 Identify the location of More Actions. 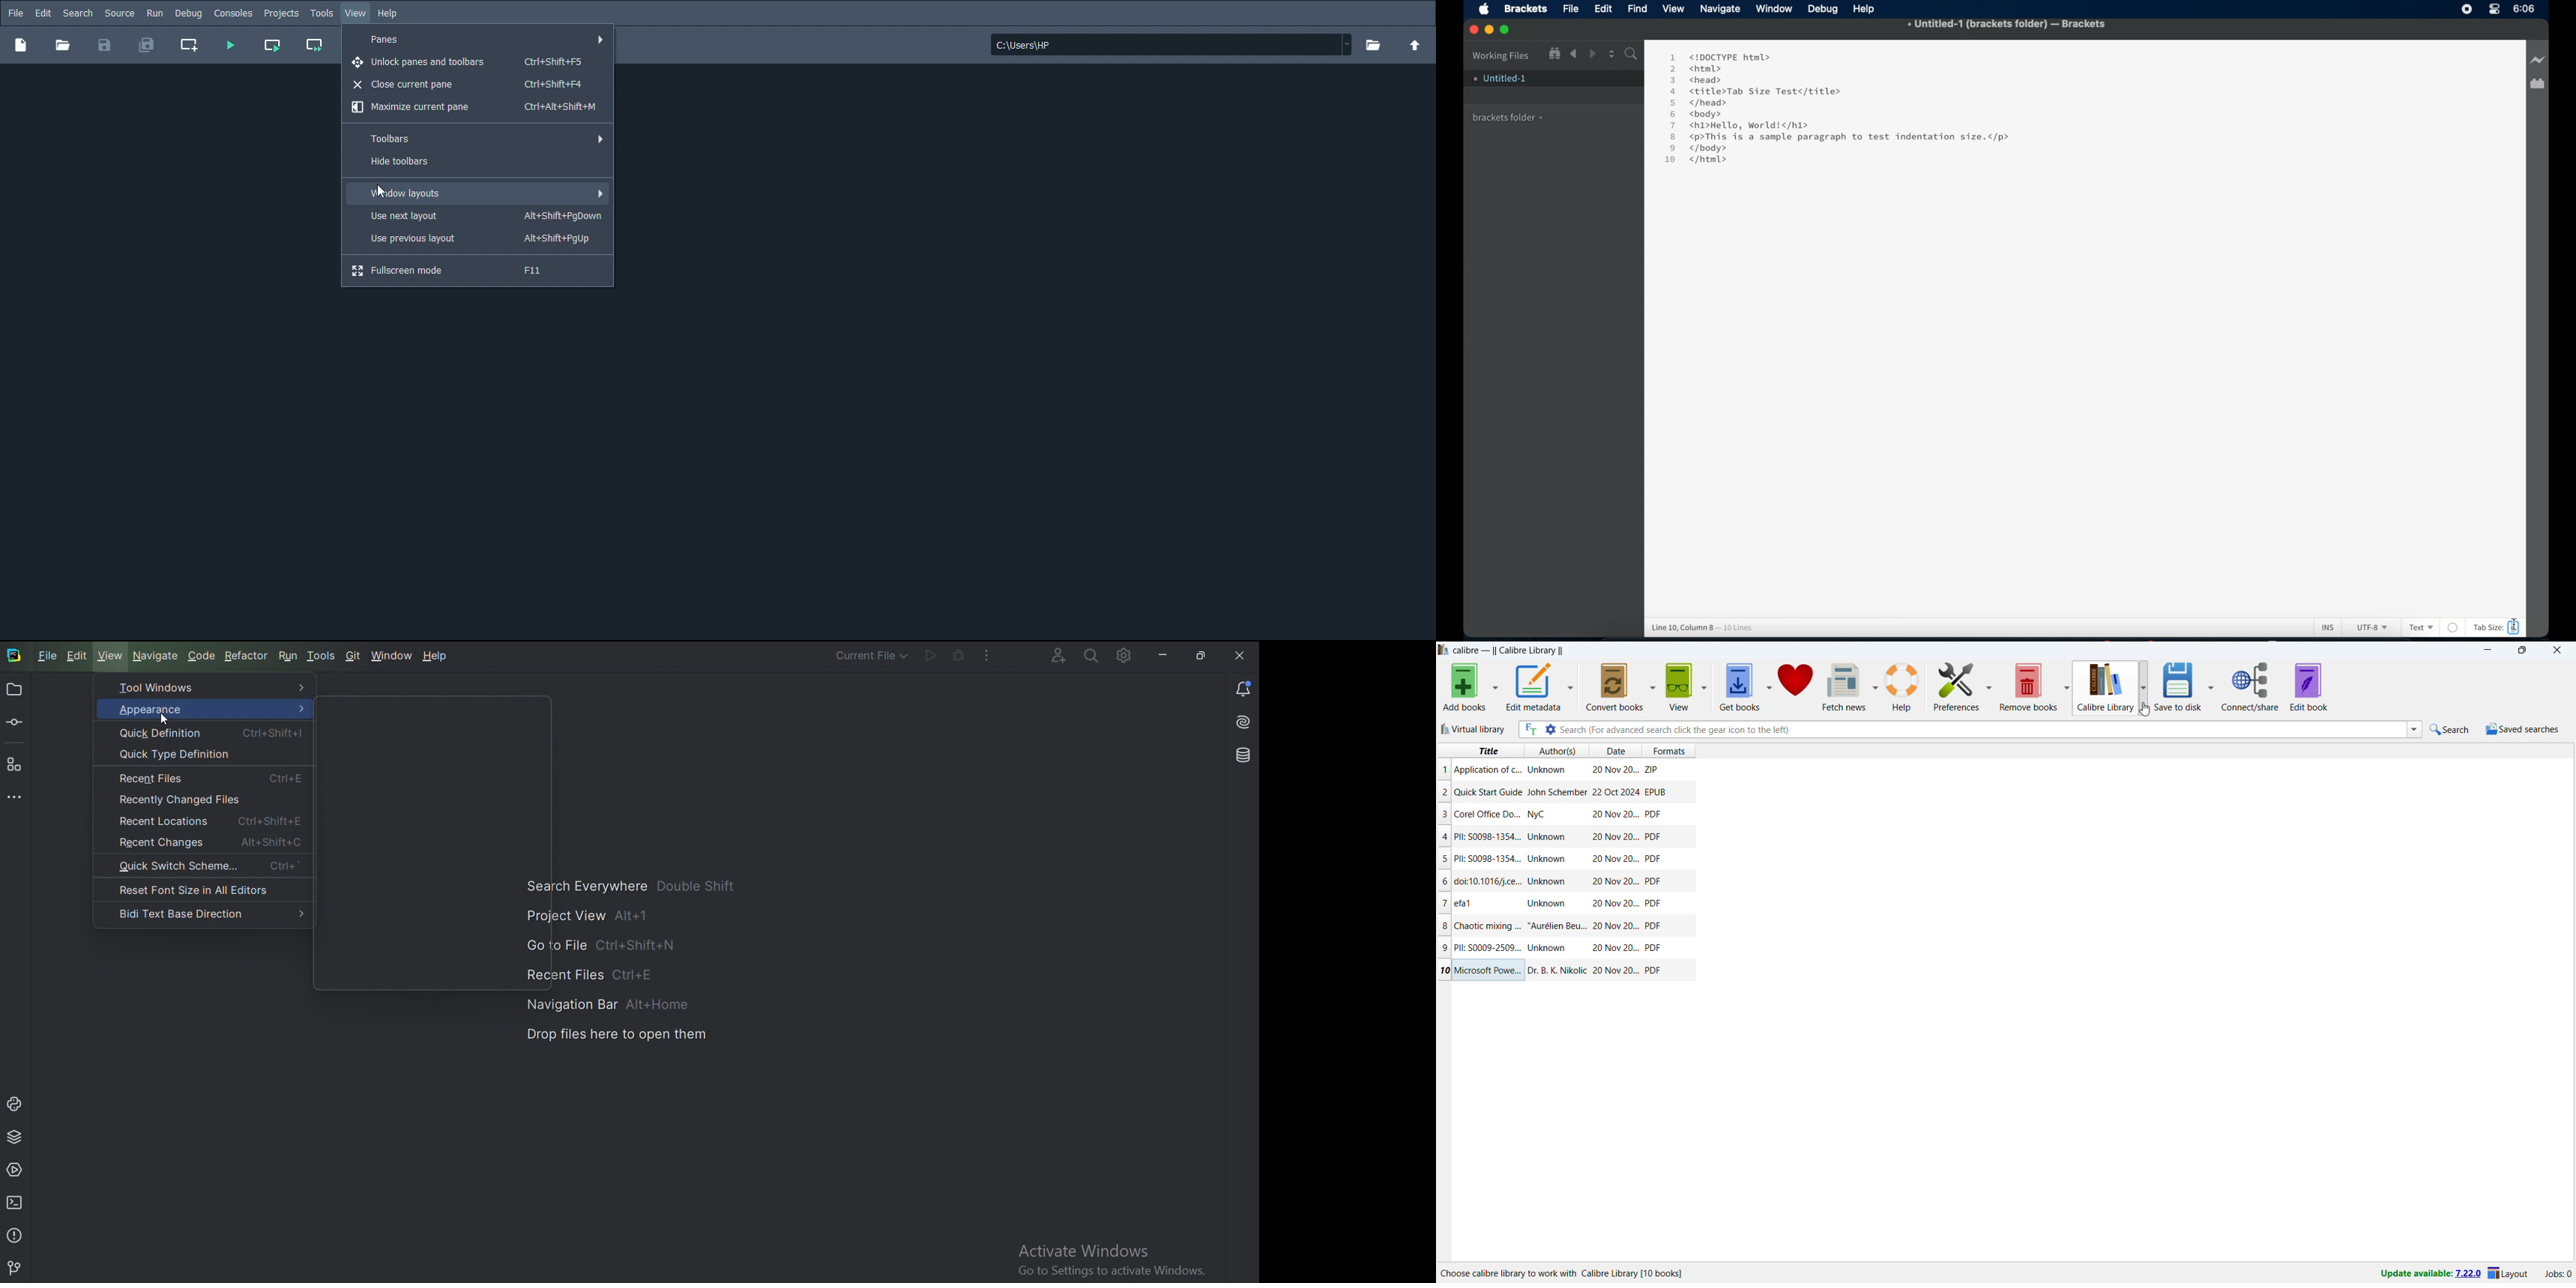
(987, 655).